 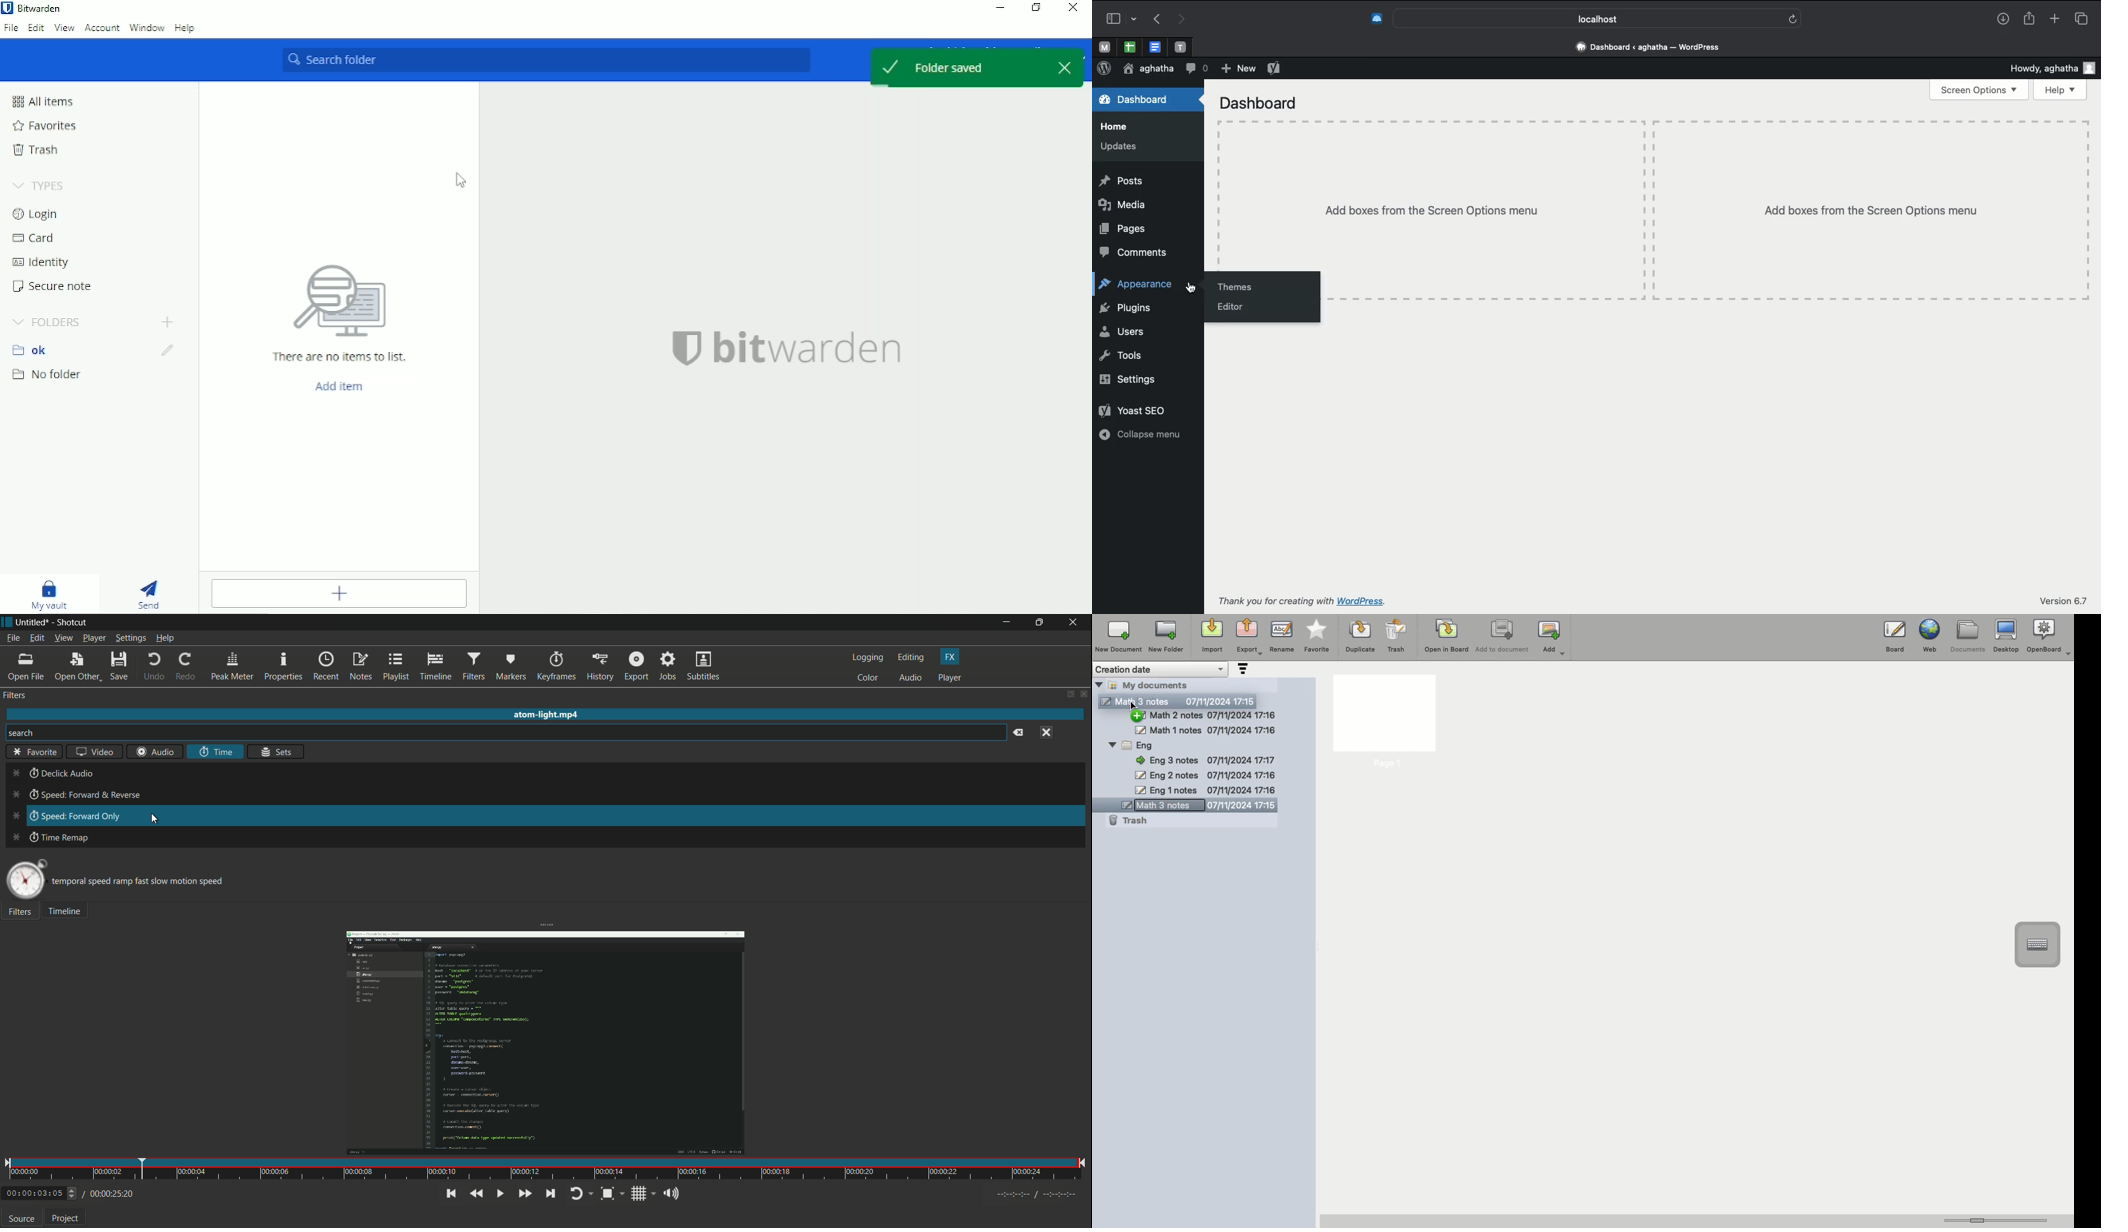 What do you see at coordinates (1020, 733) in the screenshot?
I see `clear search` at bounding box center [1020, 733].